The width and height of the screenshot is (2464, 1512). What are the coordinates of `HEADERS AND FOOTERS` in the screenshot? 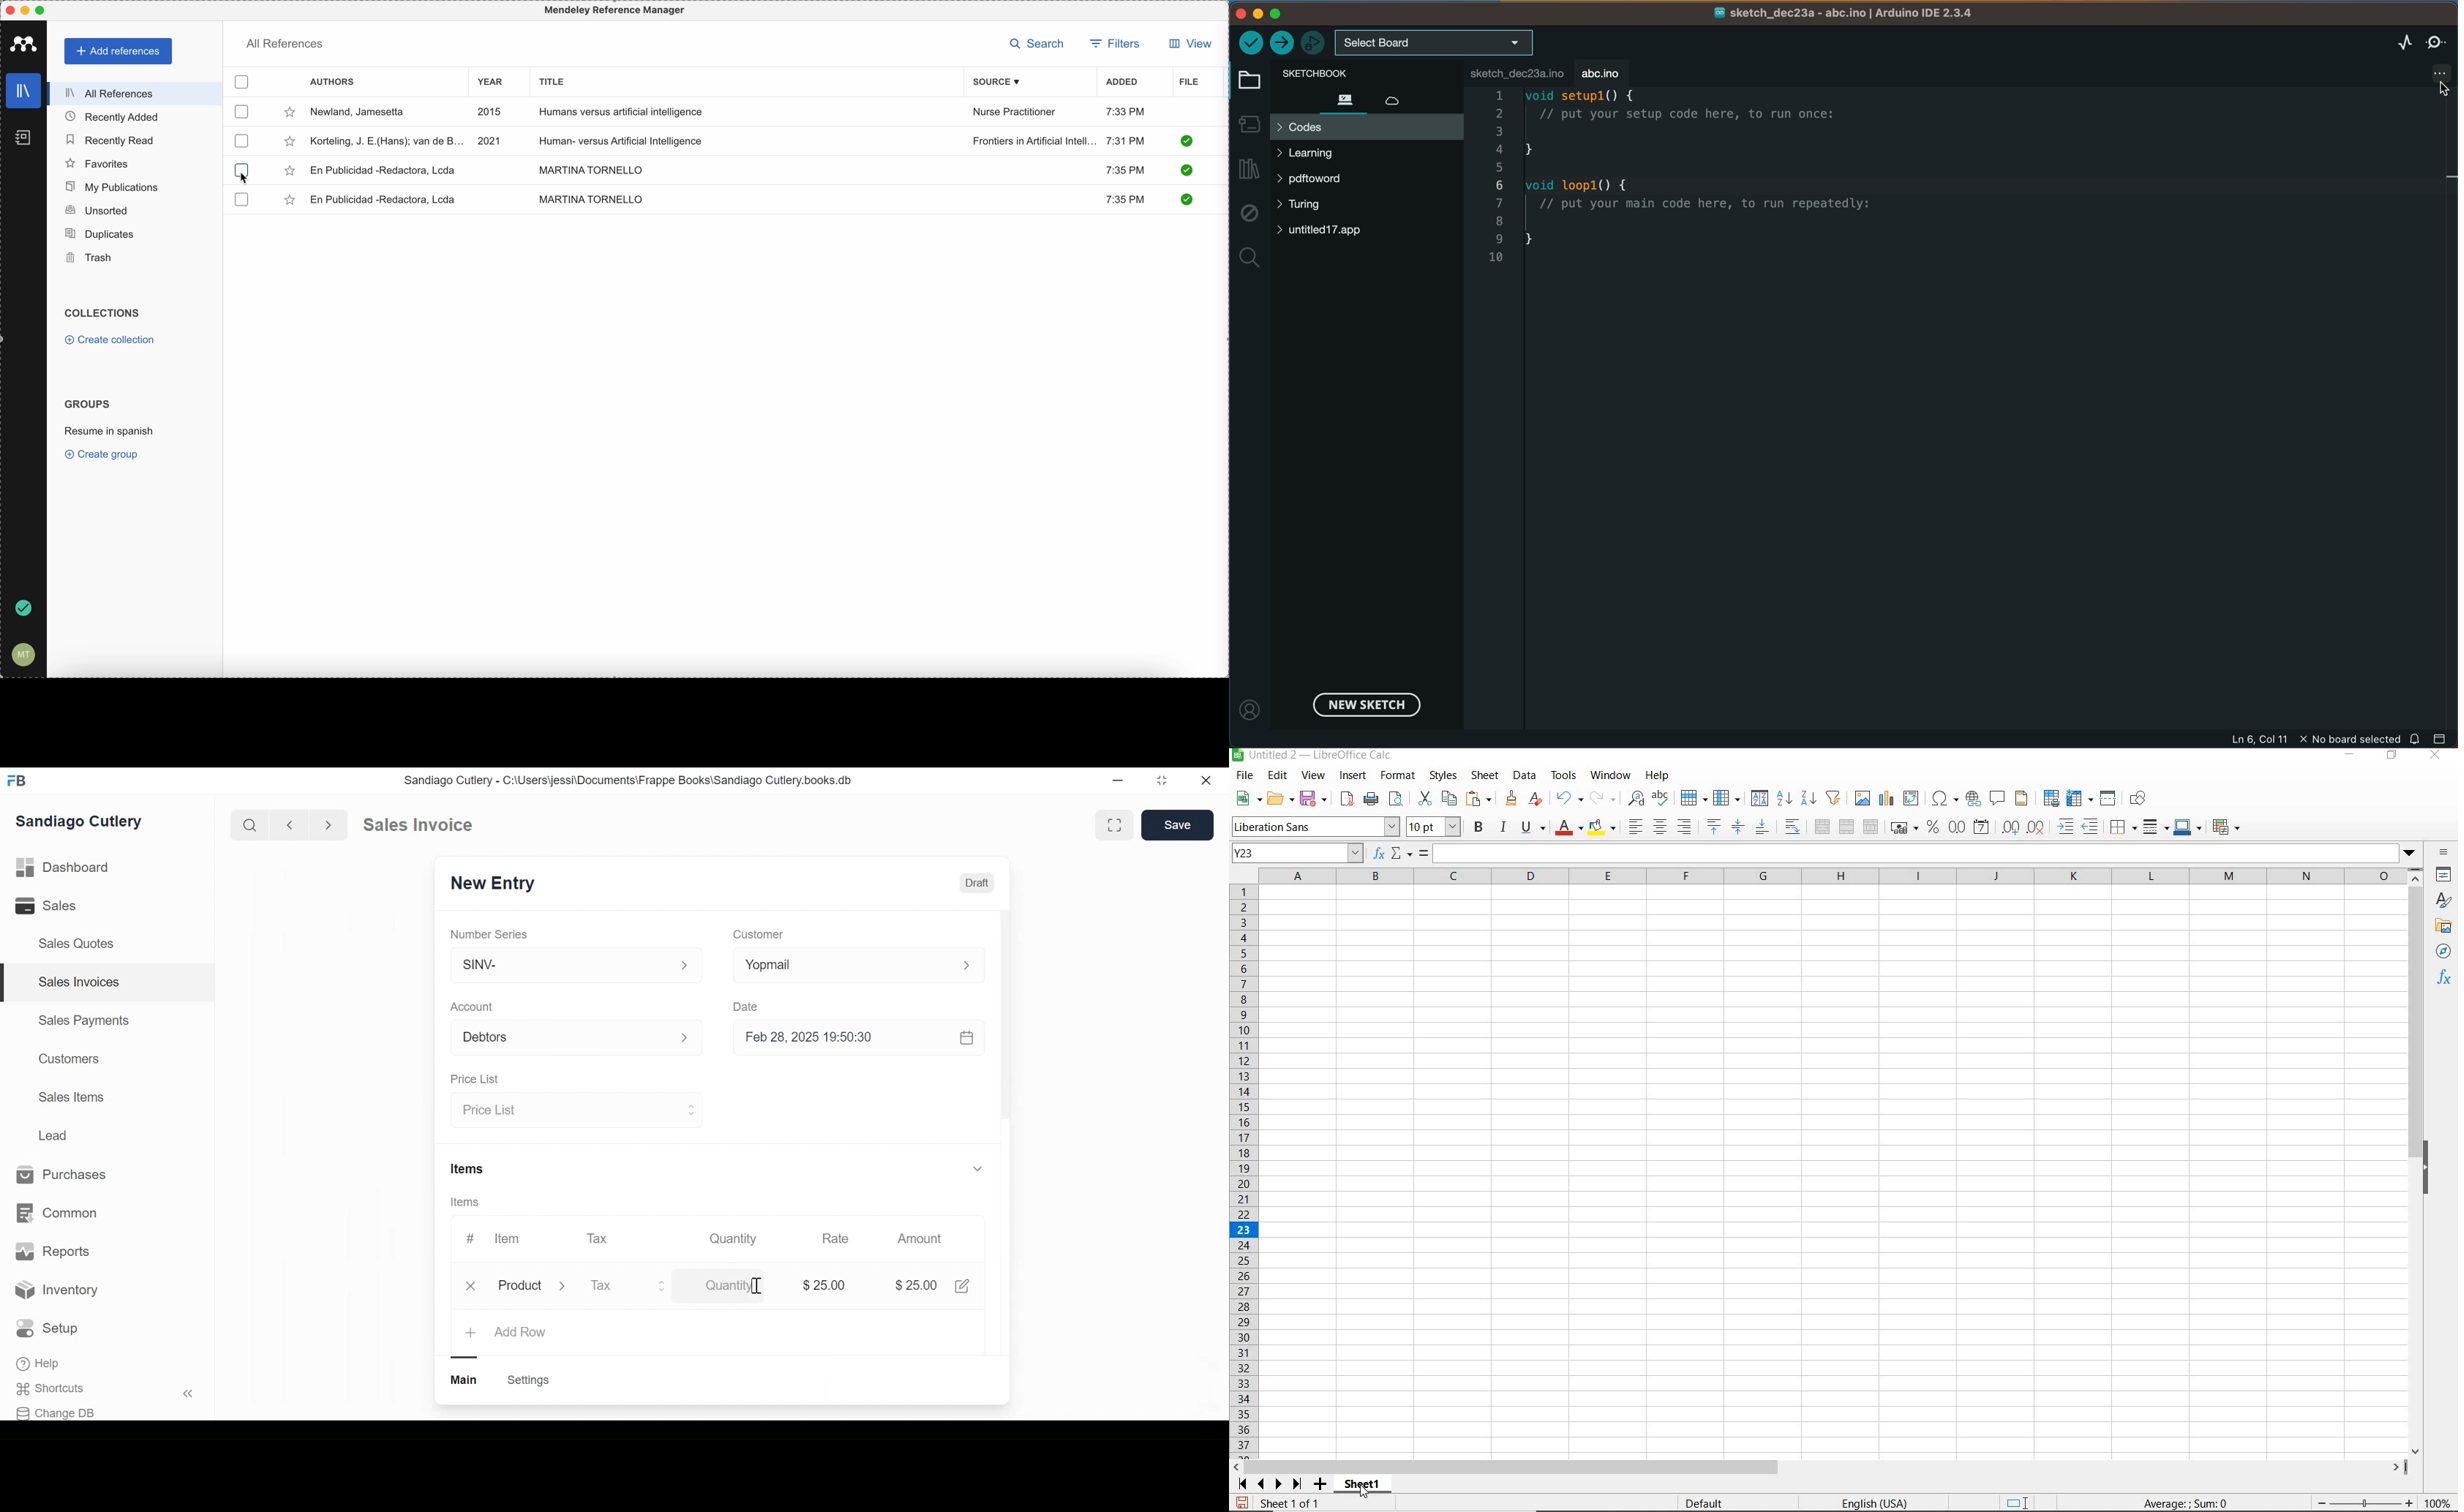 It's located at (2022, 800).